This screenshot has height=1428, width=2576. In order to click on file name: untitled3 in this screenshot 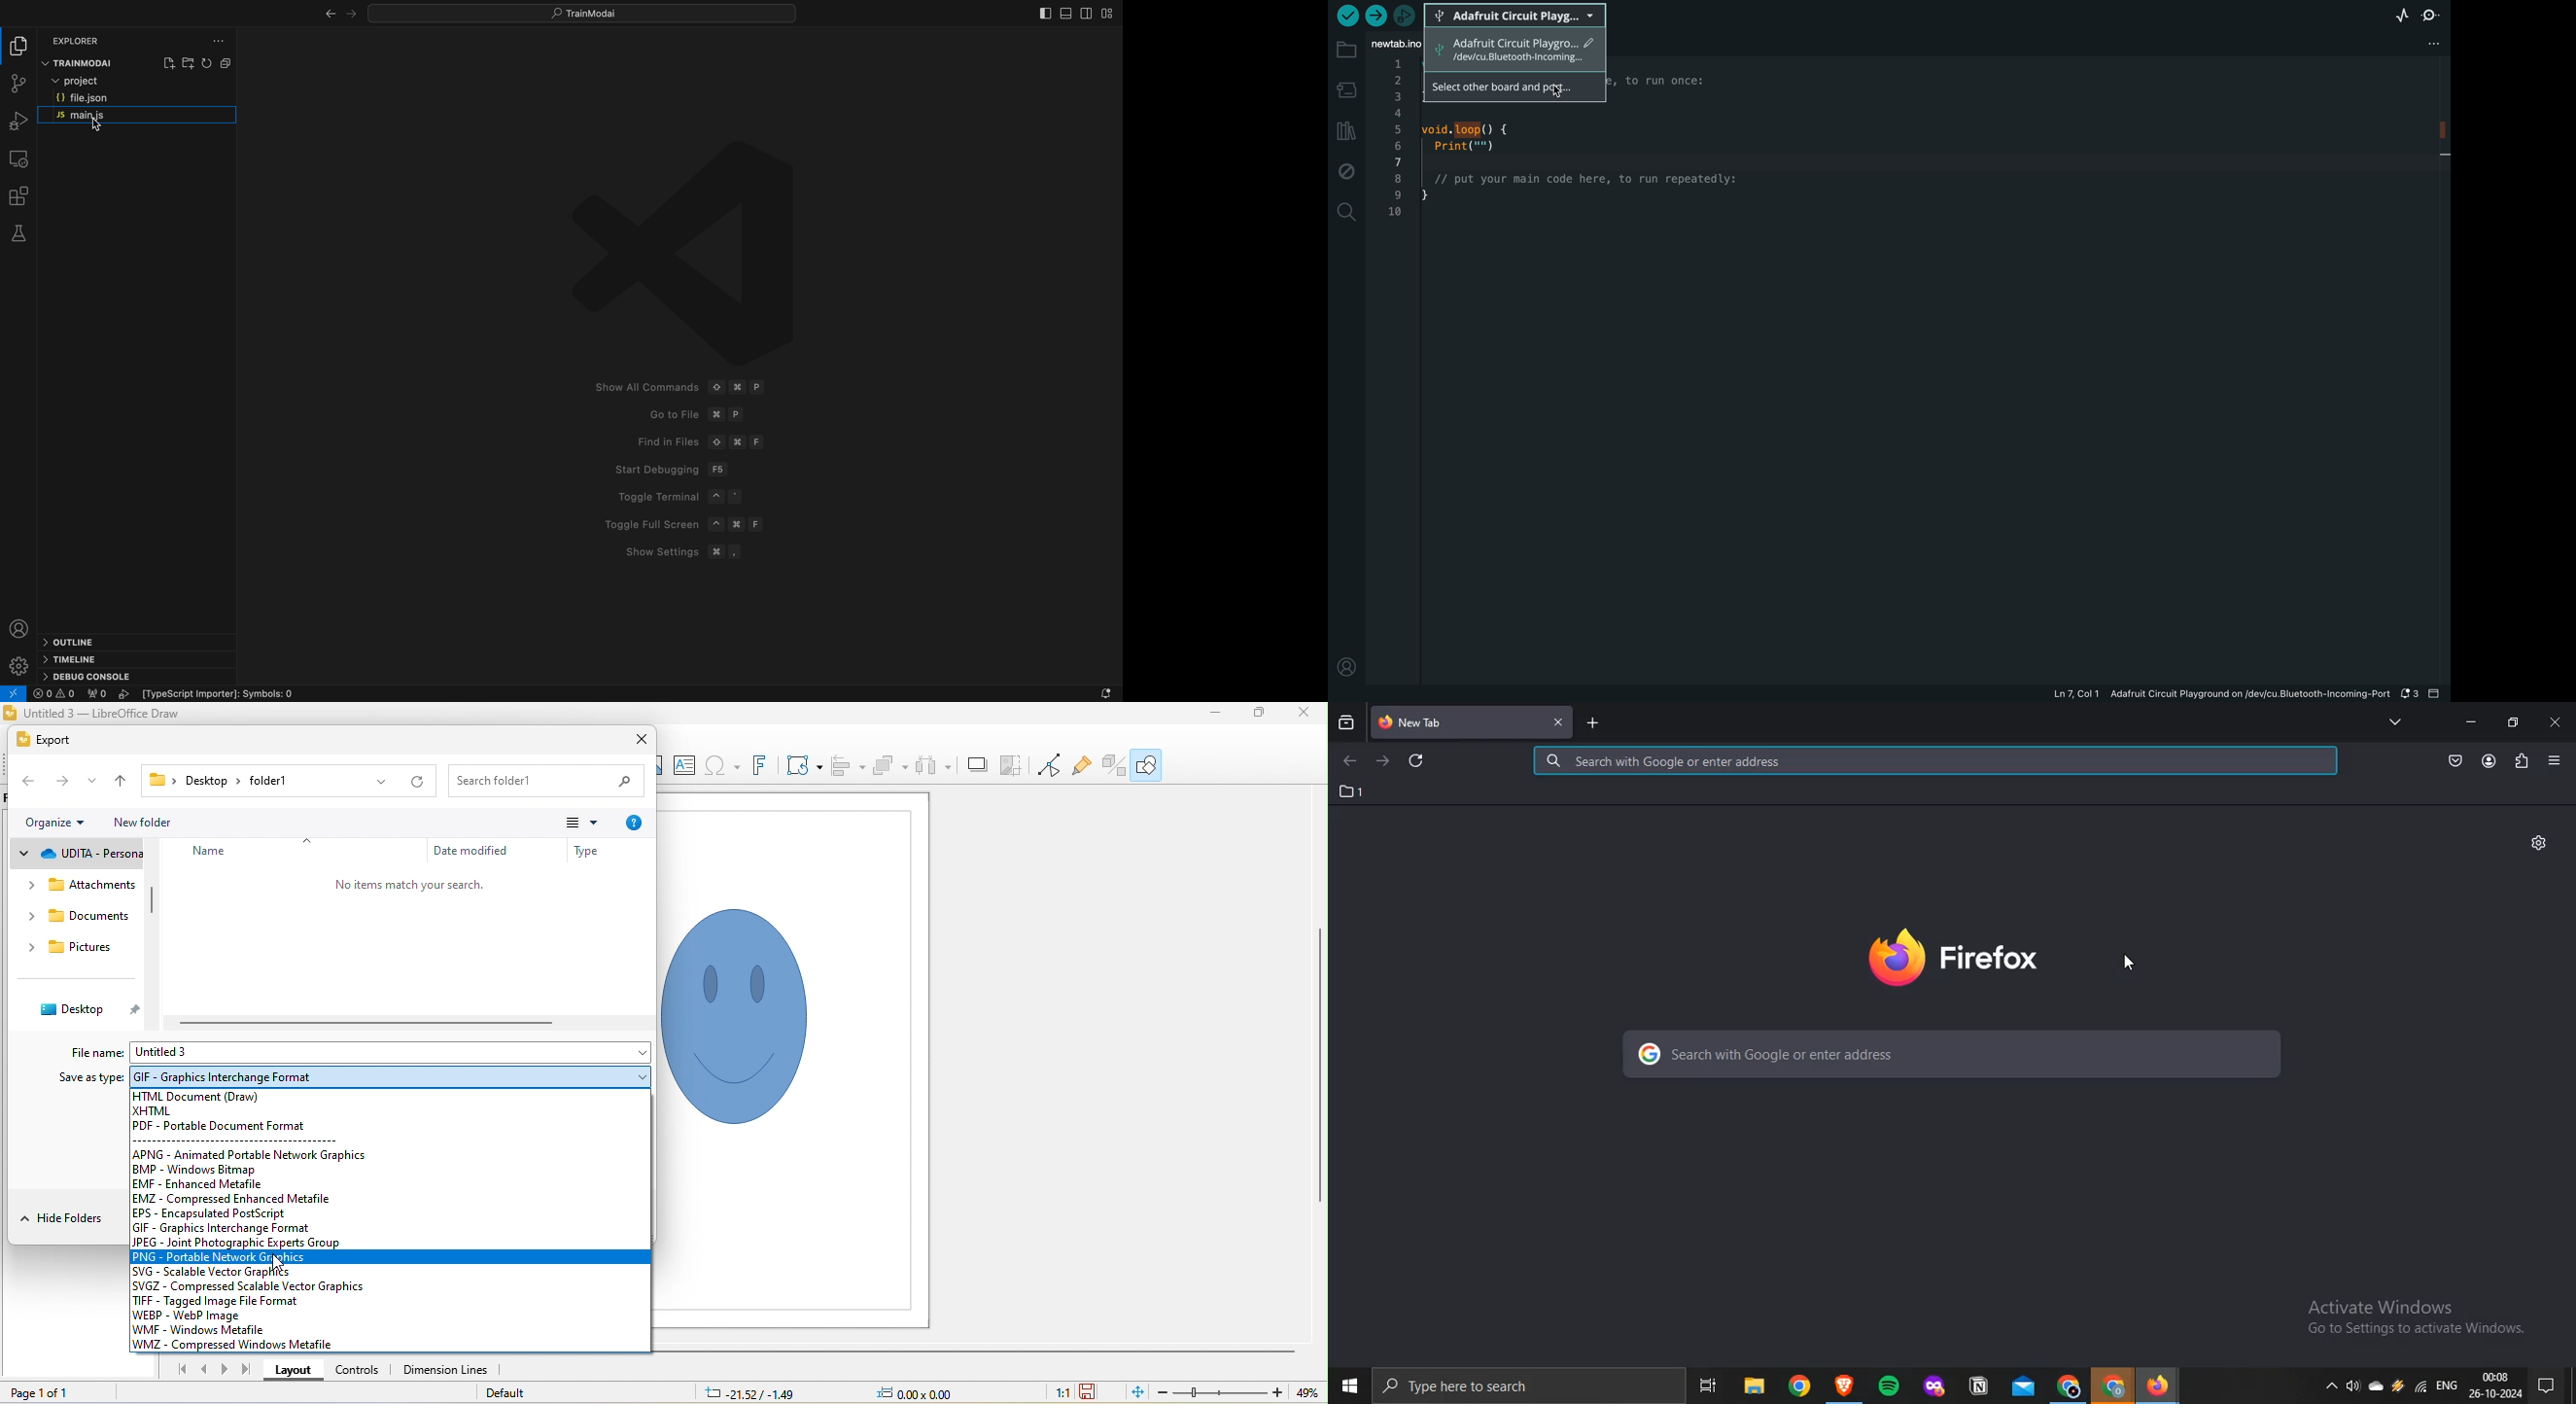, I will do `click(192, 1052)`.